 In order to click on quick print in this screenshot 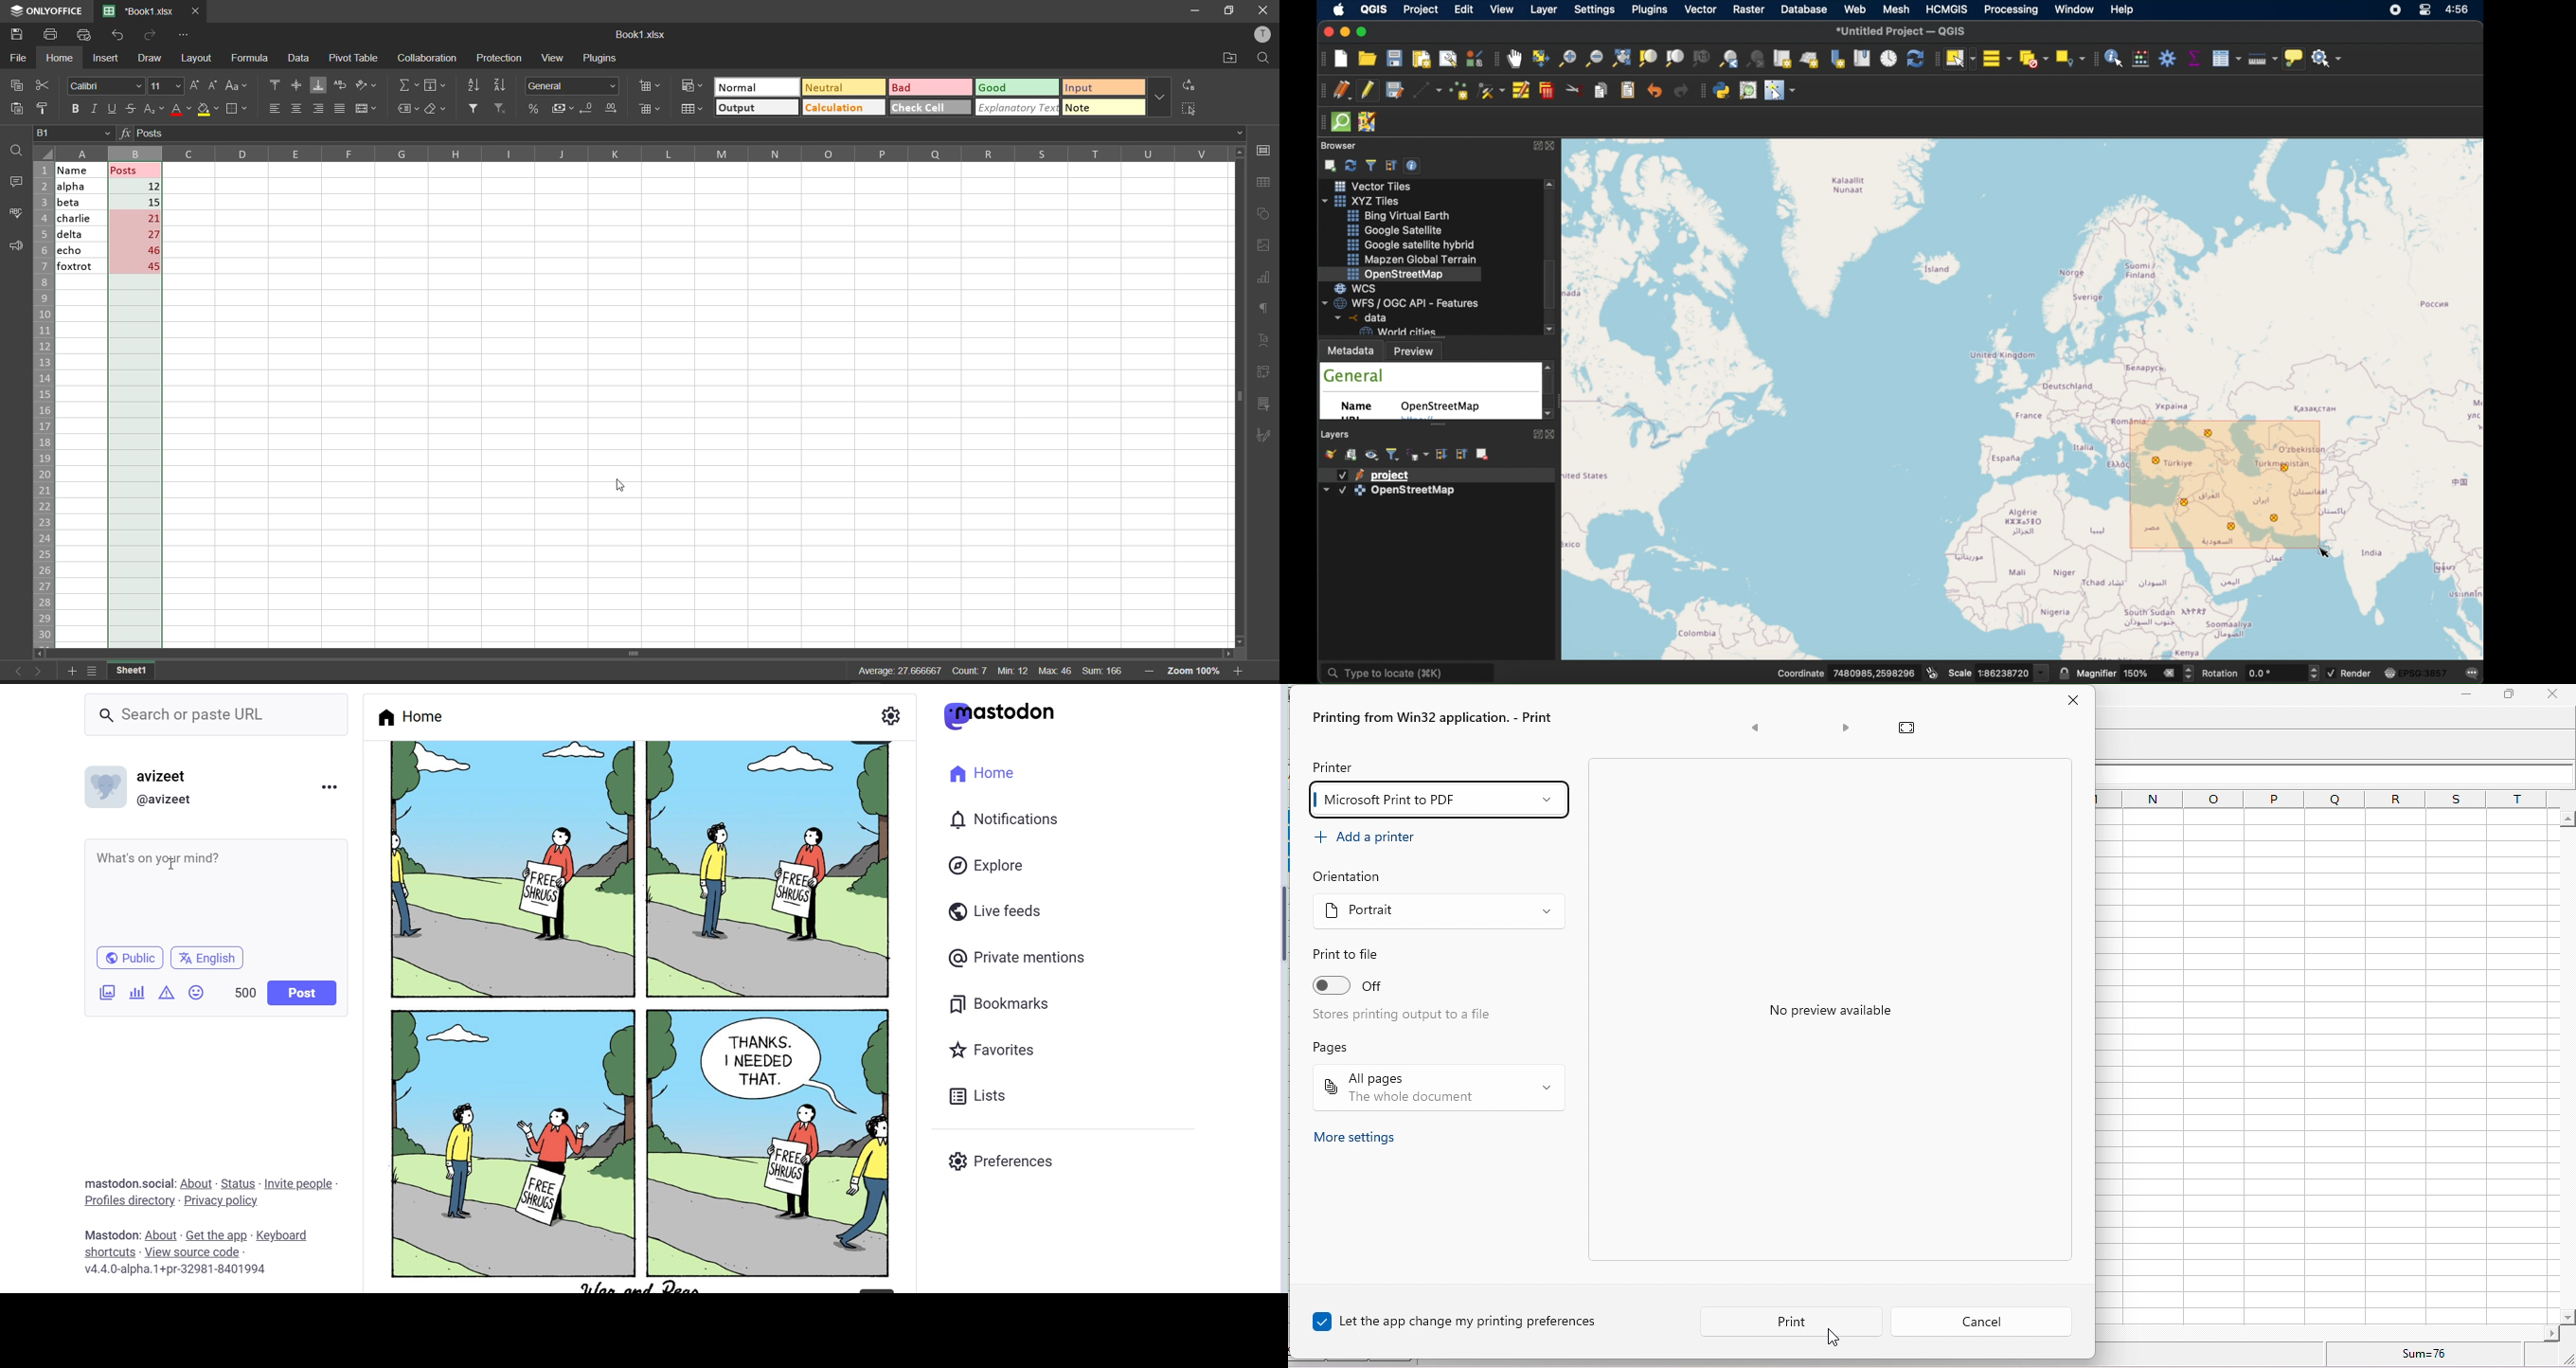, I will do `click(84, 35)`.